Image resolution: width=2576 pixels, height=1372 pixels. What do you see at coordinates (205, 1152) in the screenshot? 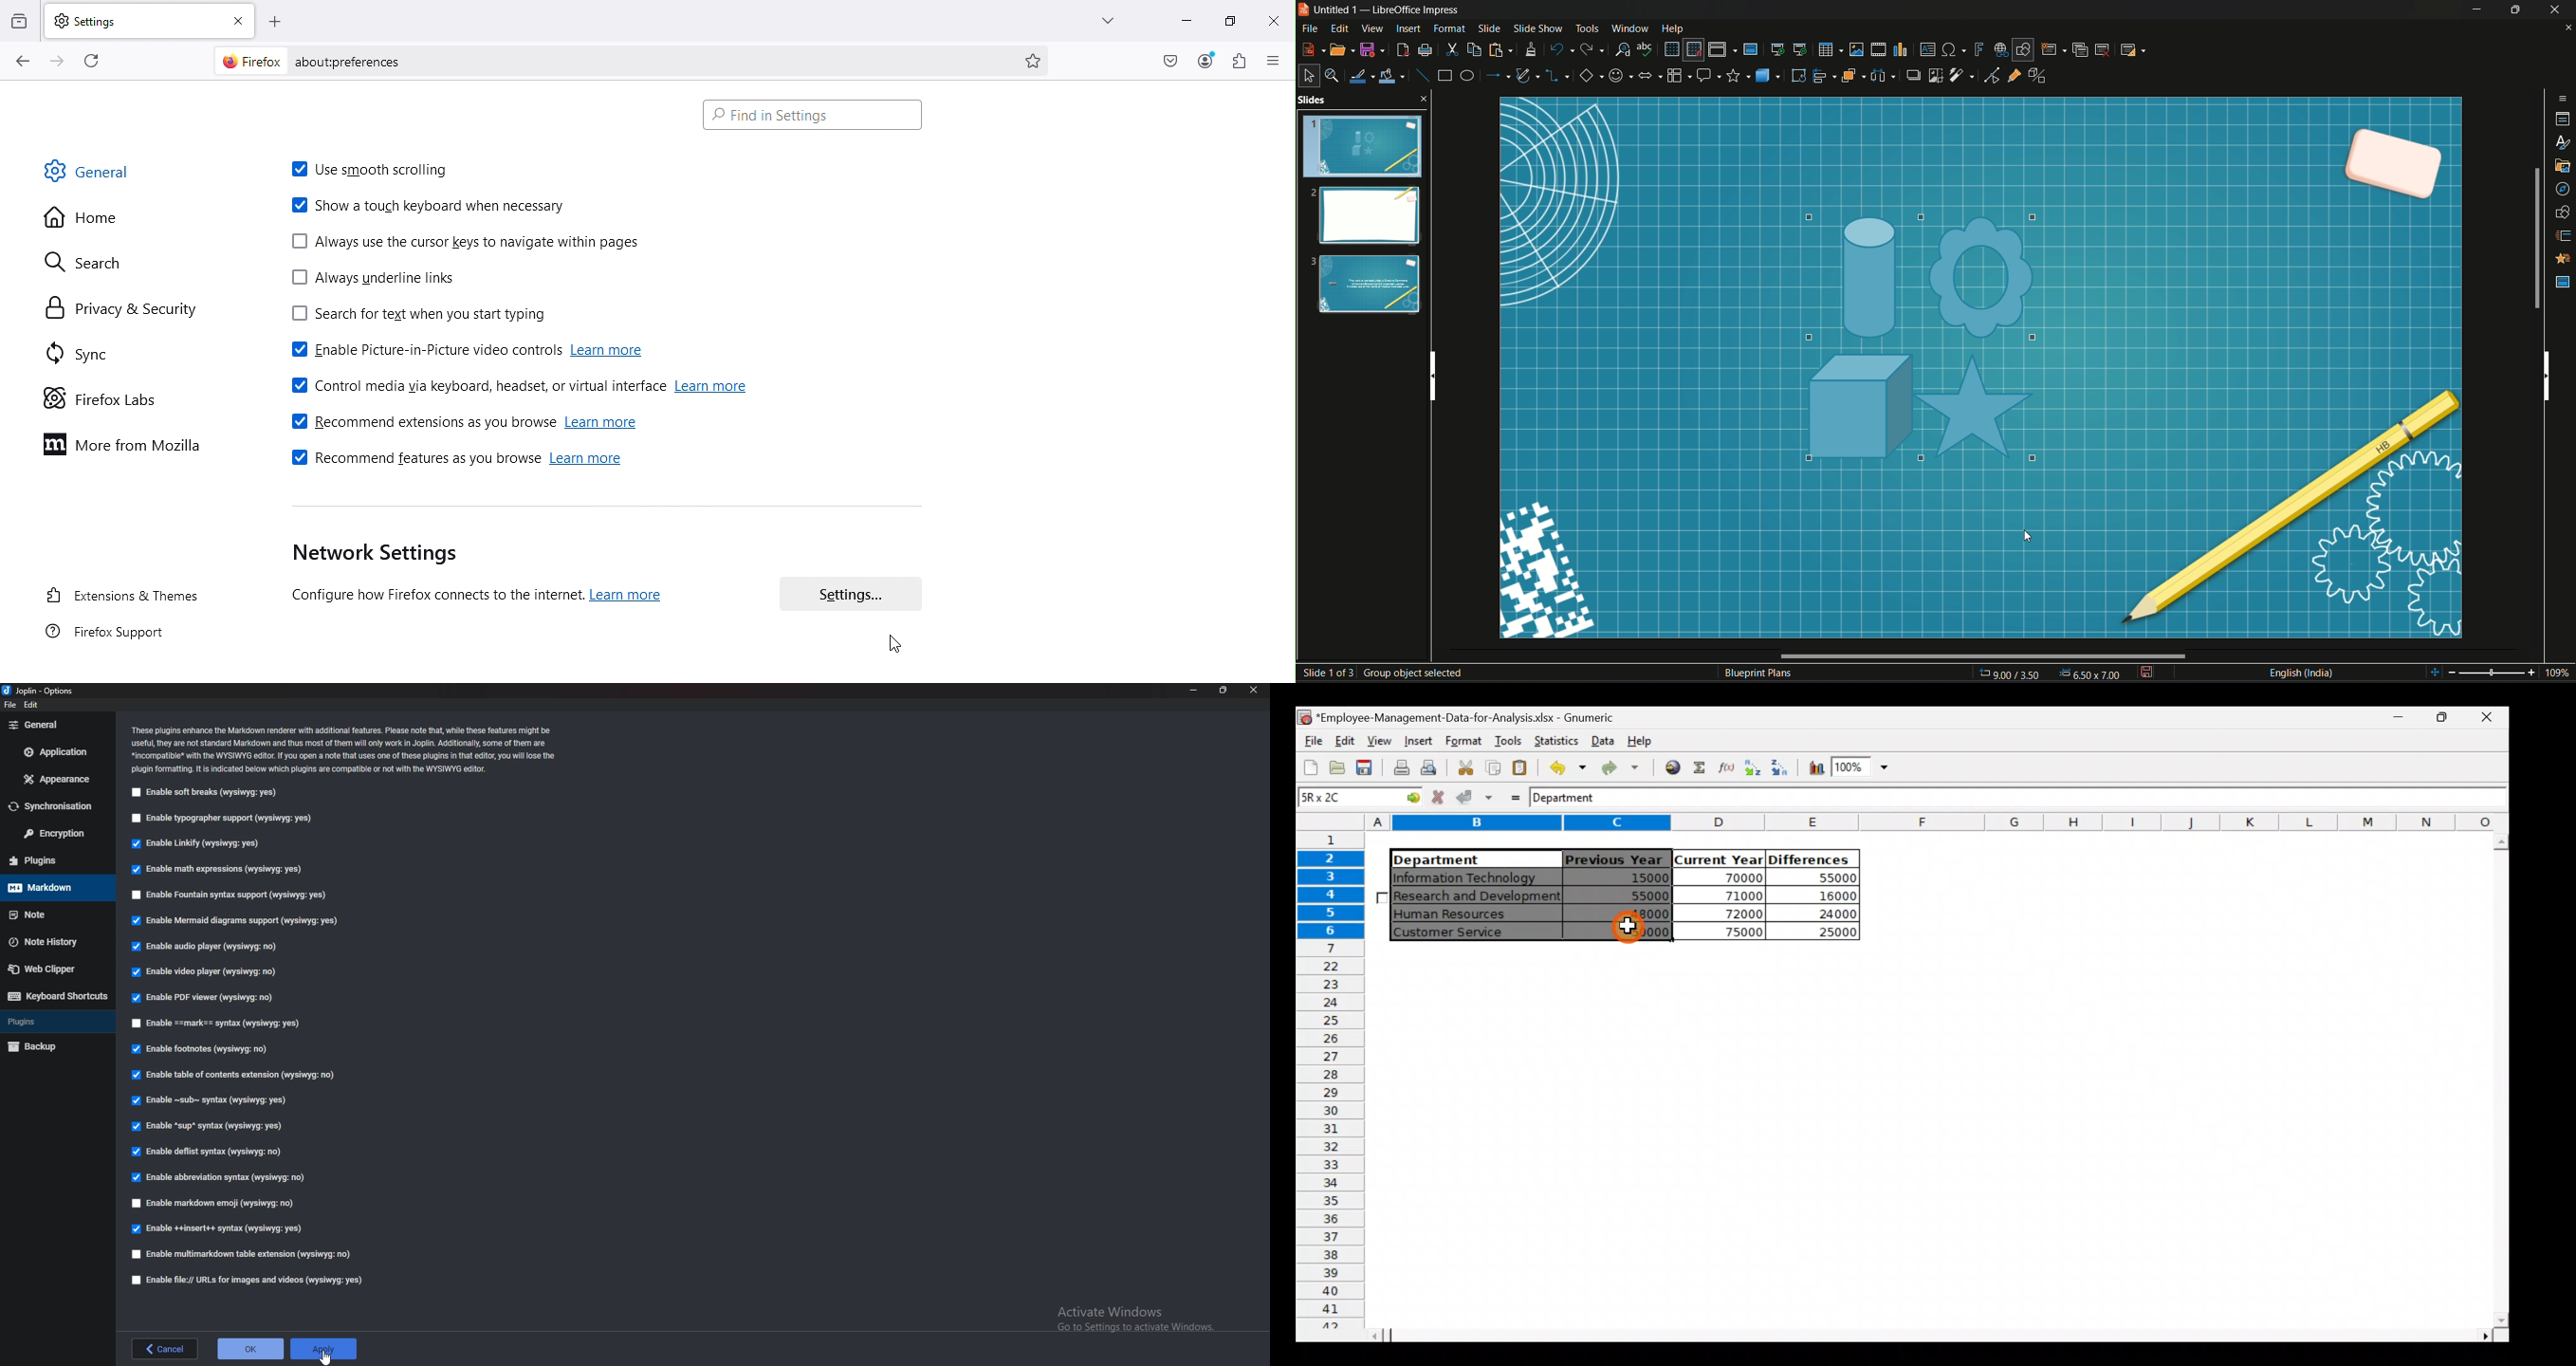
I see `enable deflist syntax` at bounding box center [205, 1152].